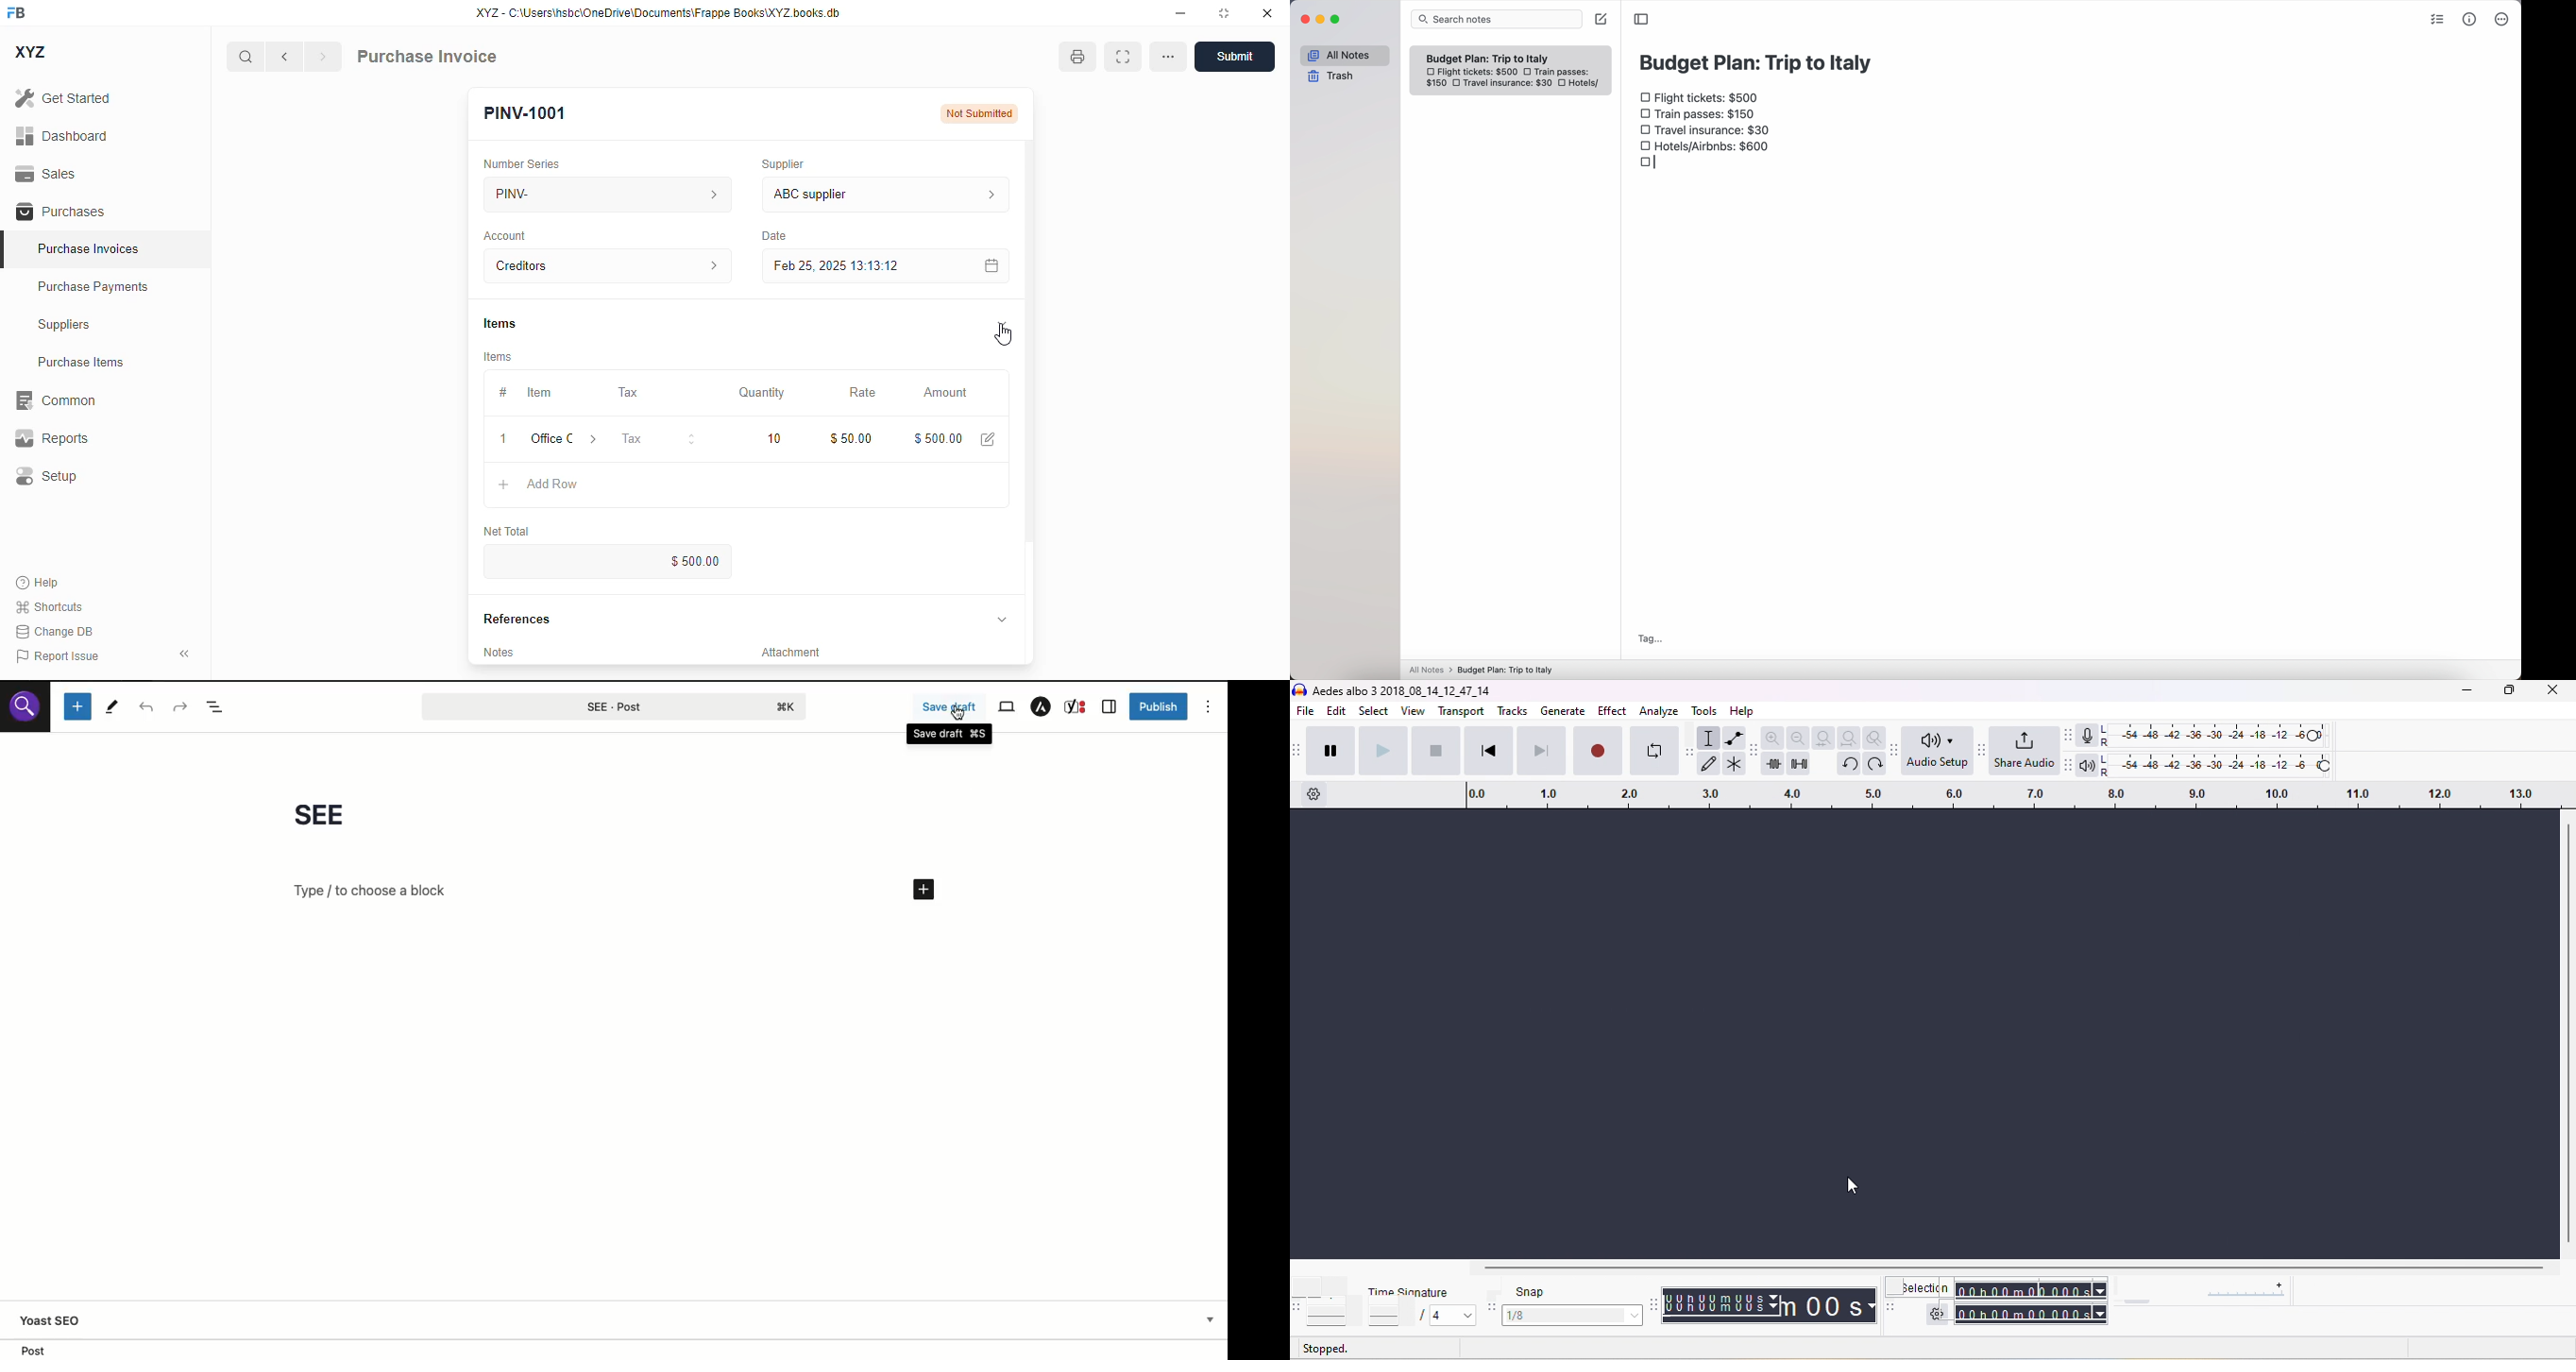 The width and height of the screenshot is (2576, 1372). I want to click on account, so click(506, 235).